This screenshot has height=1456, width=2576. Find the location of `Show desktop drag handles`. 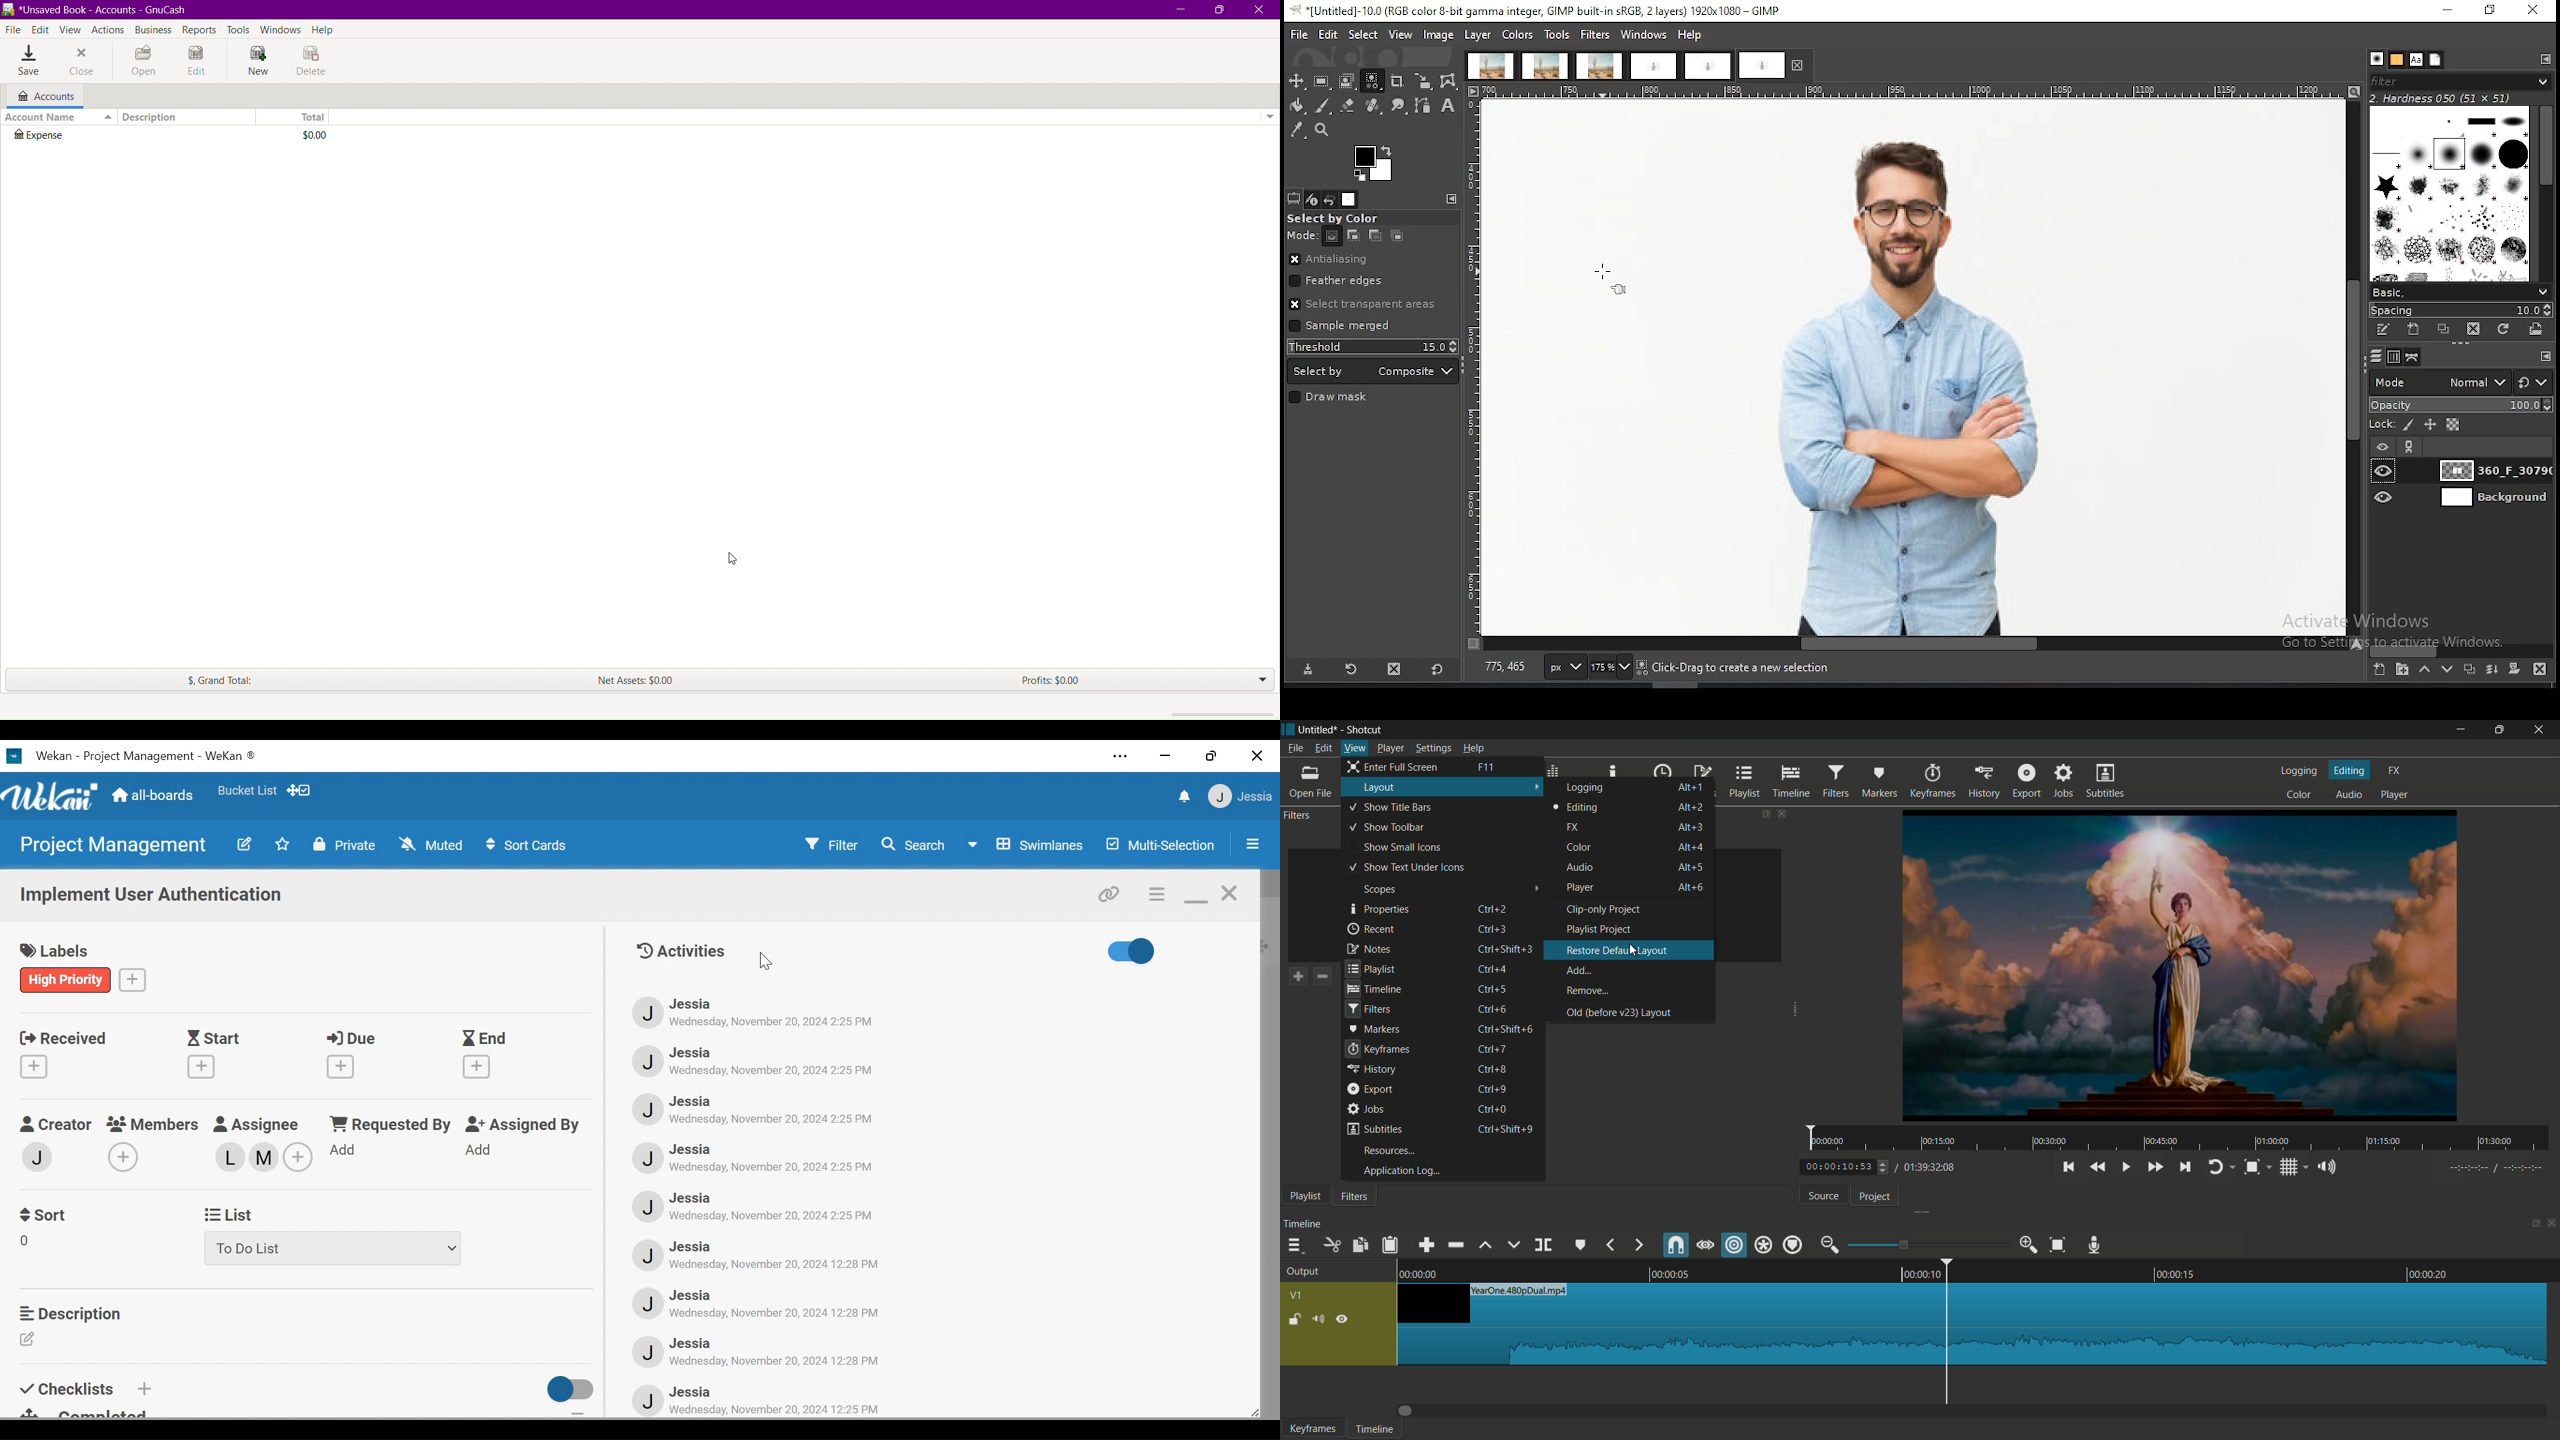

Show desktop drag handles is located at coordinates (301, 790).